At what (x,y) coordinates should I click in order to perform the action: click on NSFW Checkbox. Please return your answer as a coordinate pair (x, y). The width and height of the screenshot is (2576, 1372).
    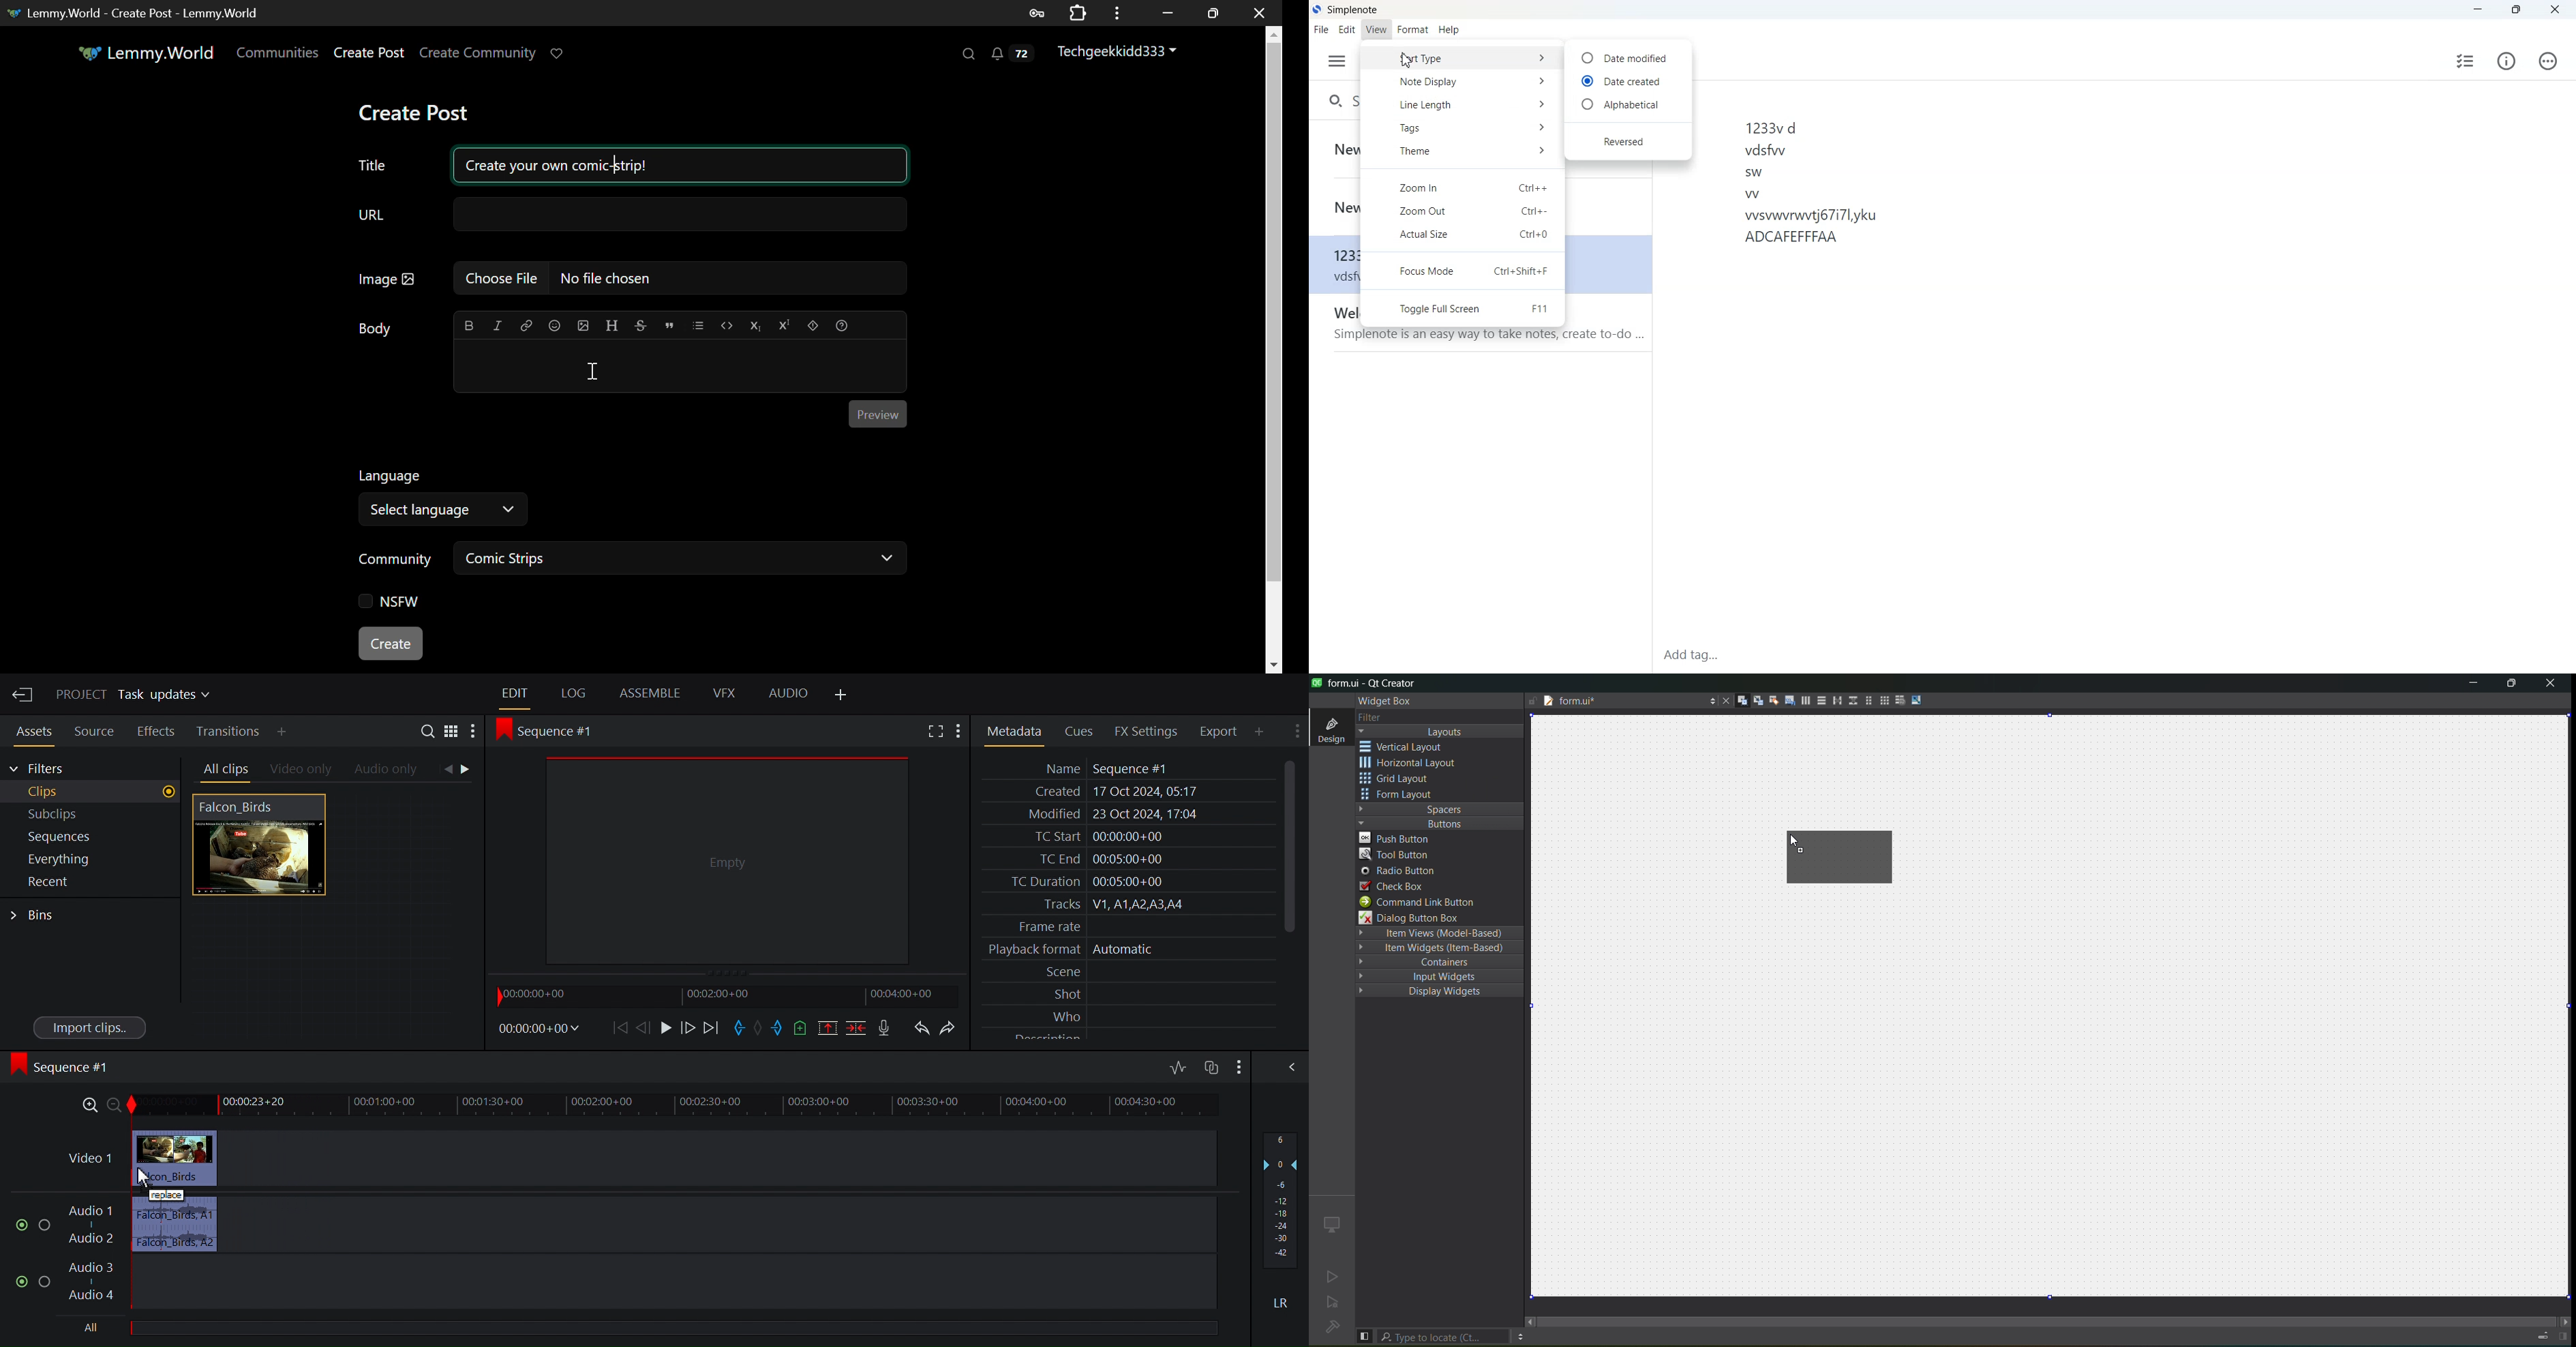
    Looking at the image, I should click on (390, 603).